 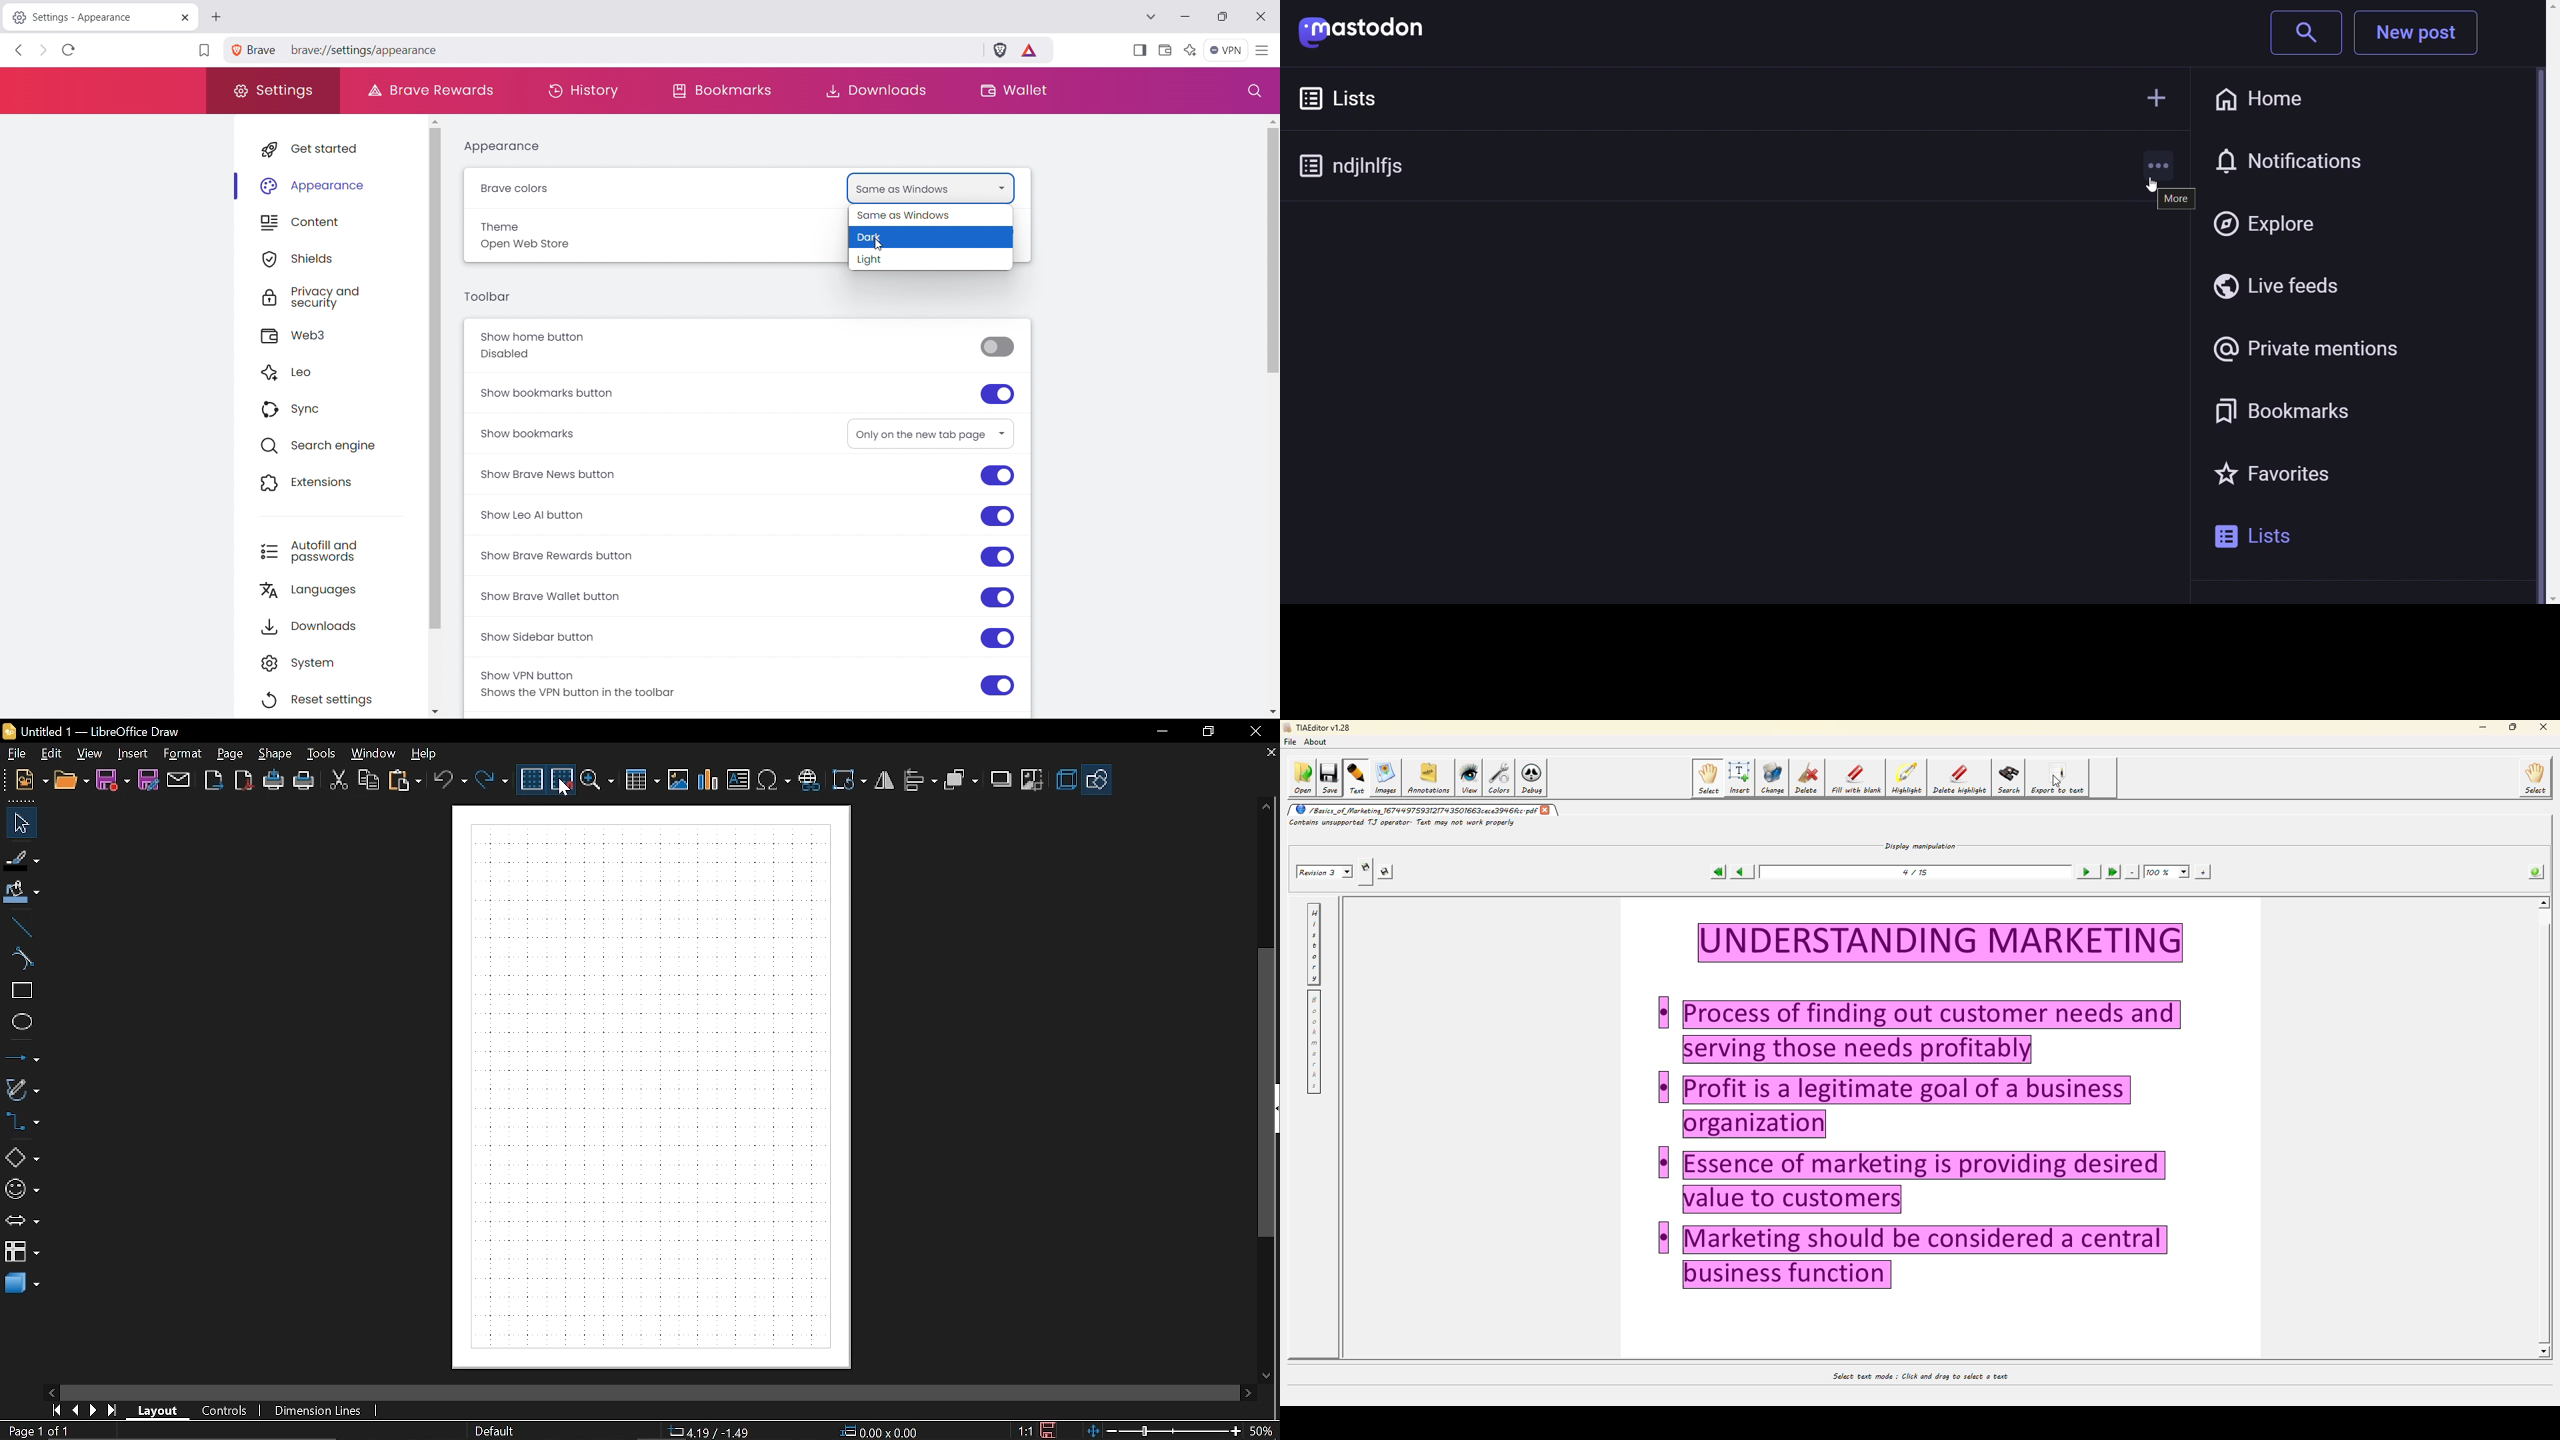 What do you see at coordinates (26, 1223) in the screenshot?
I see `arrows` at bounding box center [26, 1223].